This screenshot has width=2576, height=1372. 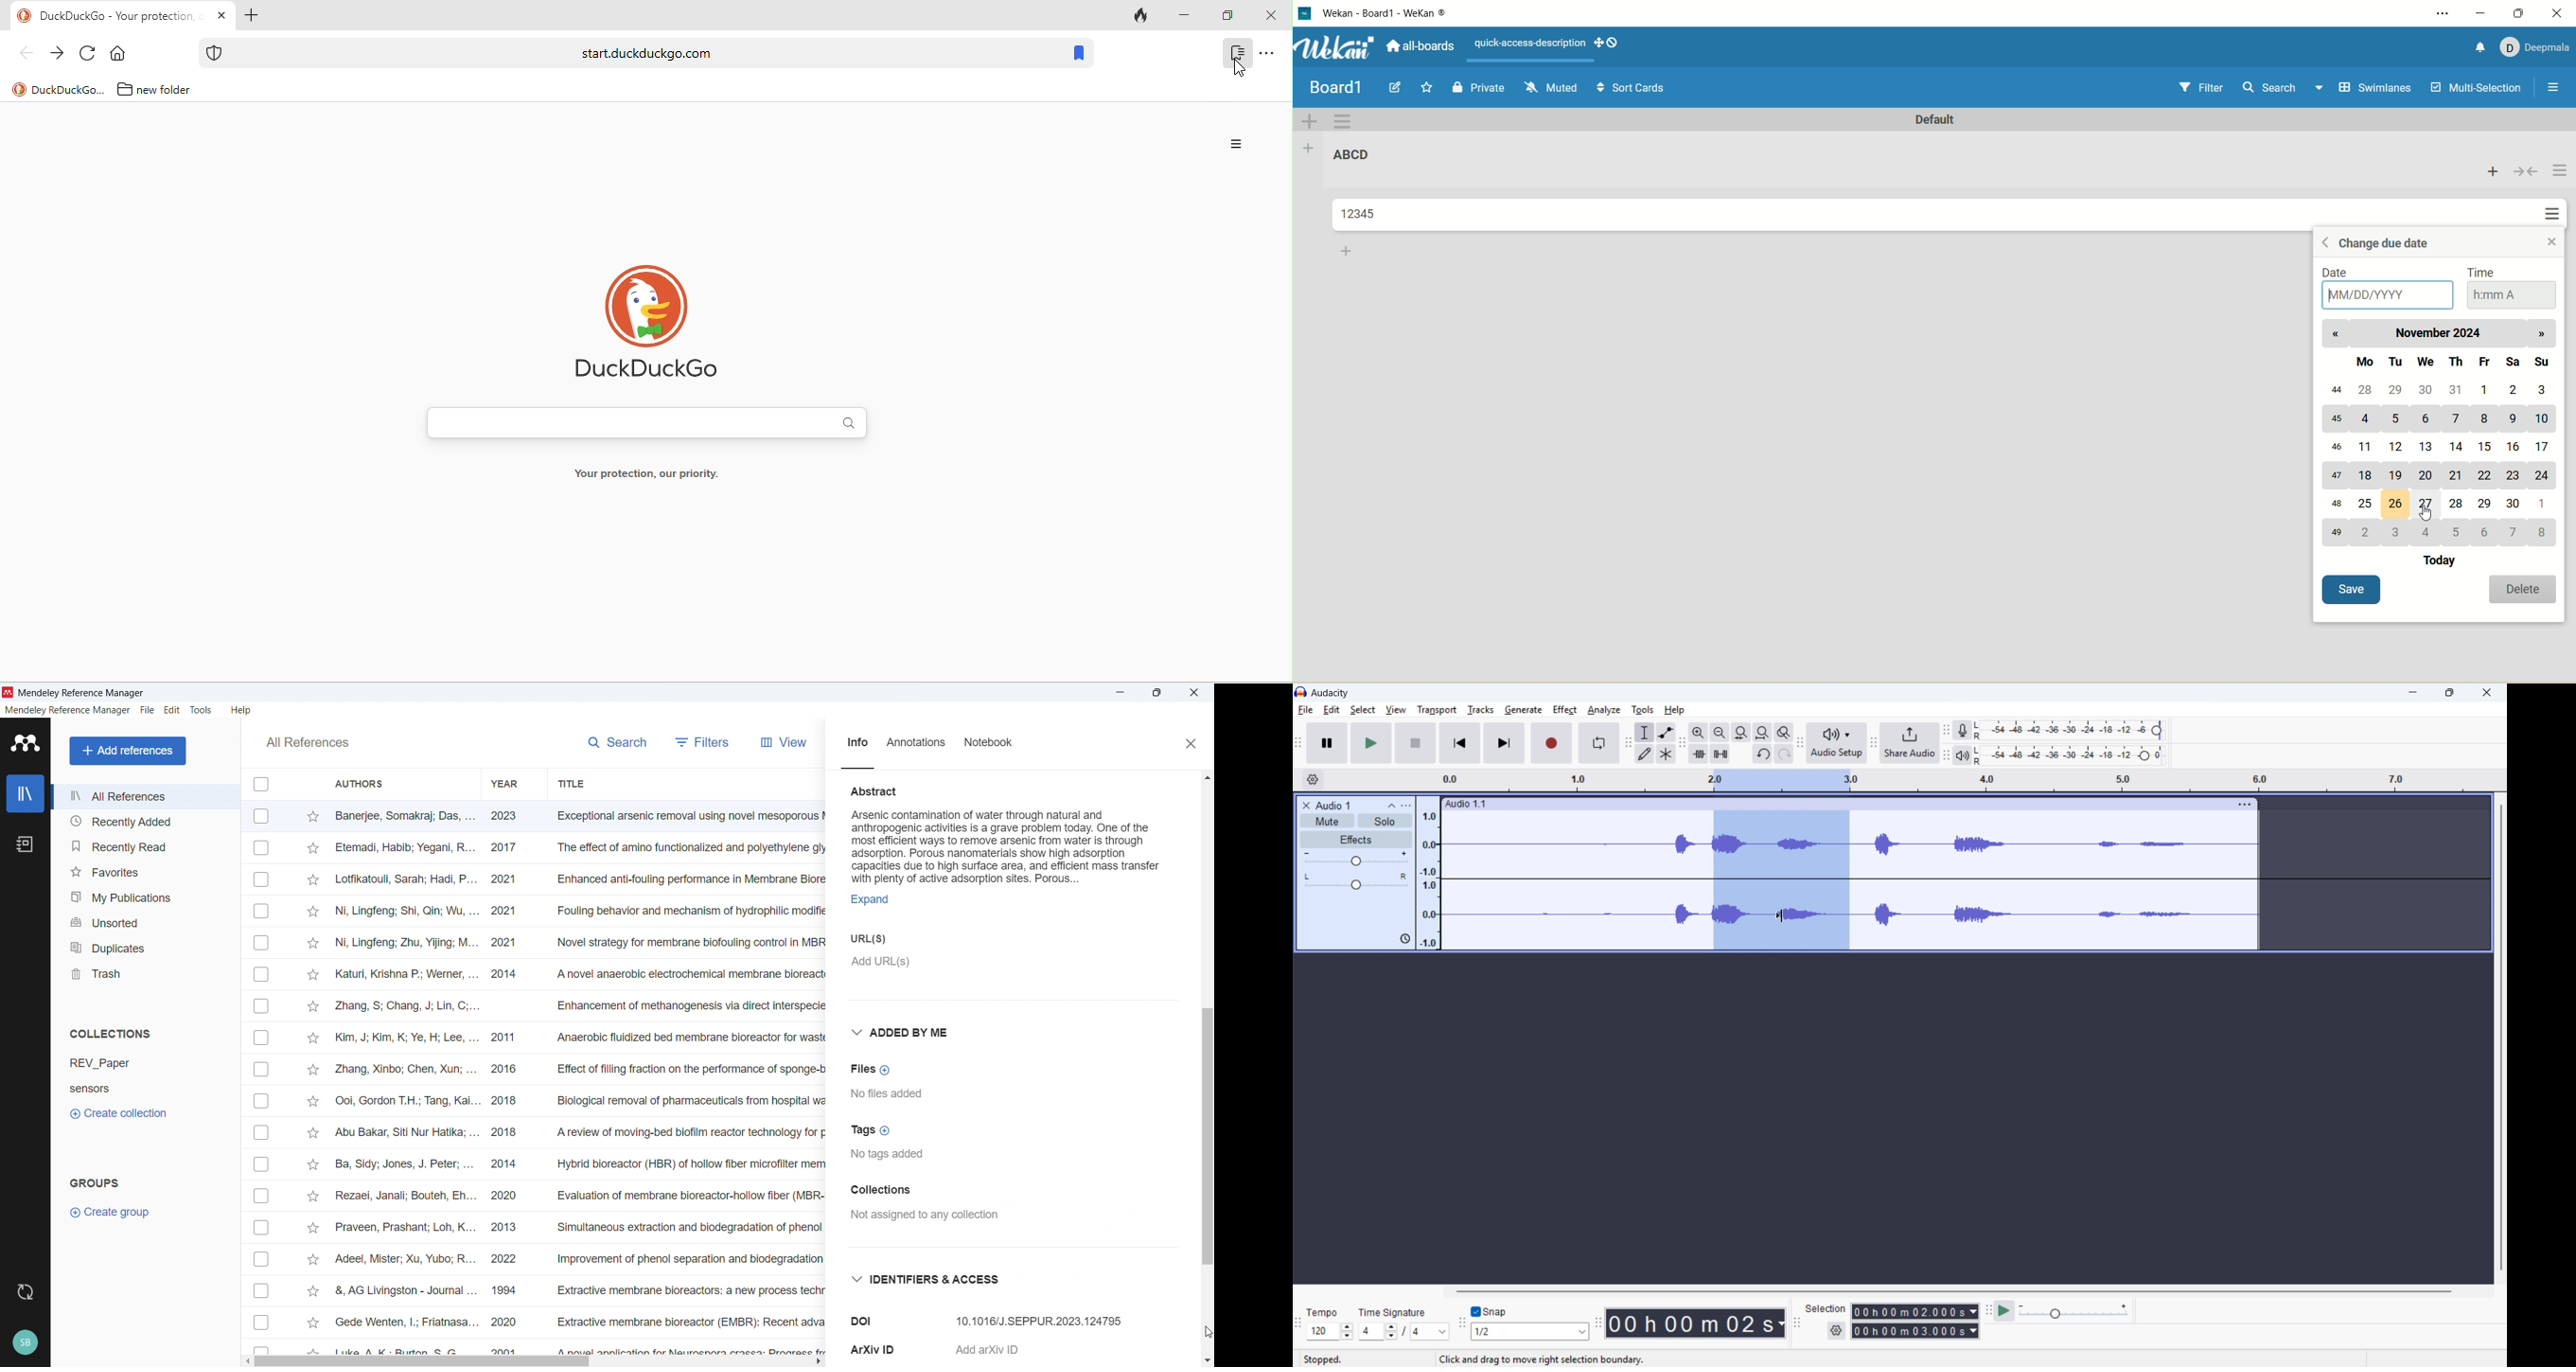 What do you see at coordinates (1356, 858) in the screenshot?
I see `Gain` at bounding box center [1356, 858].